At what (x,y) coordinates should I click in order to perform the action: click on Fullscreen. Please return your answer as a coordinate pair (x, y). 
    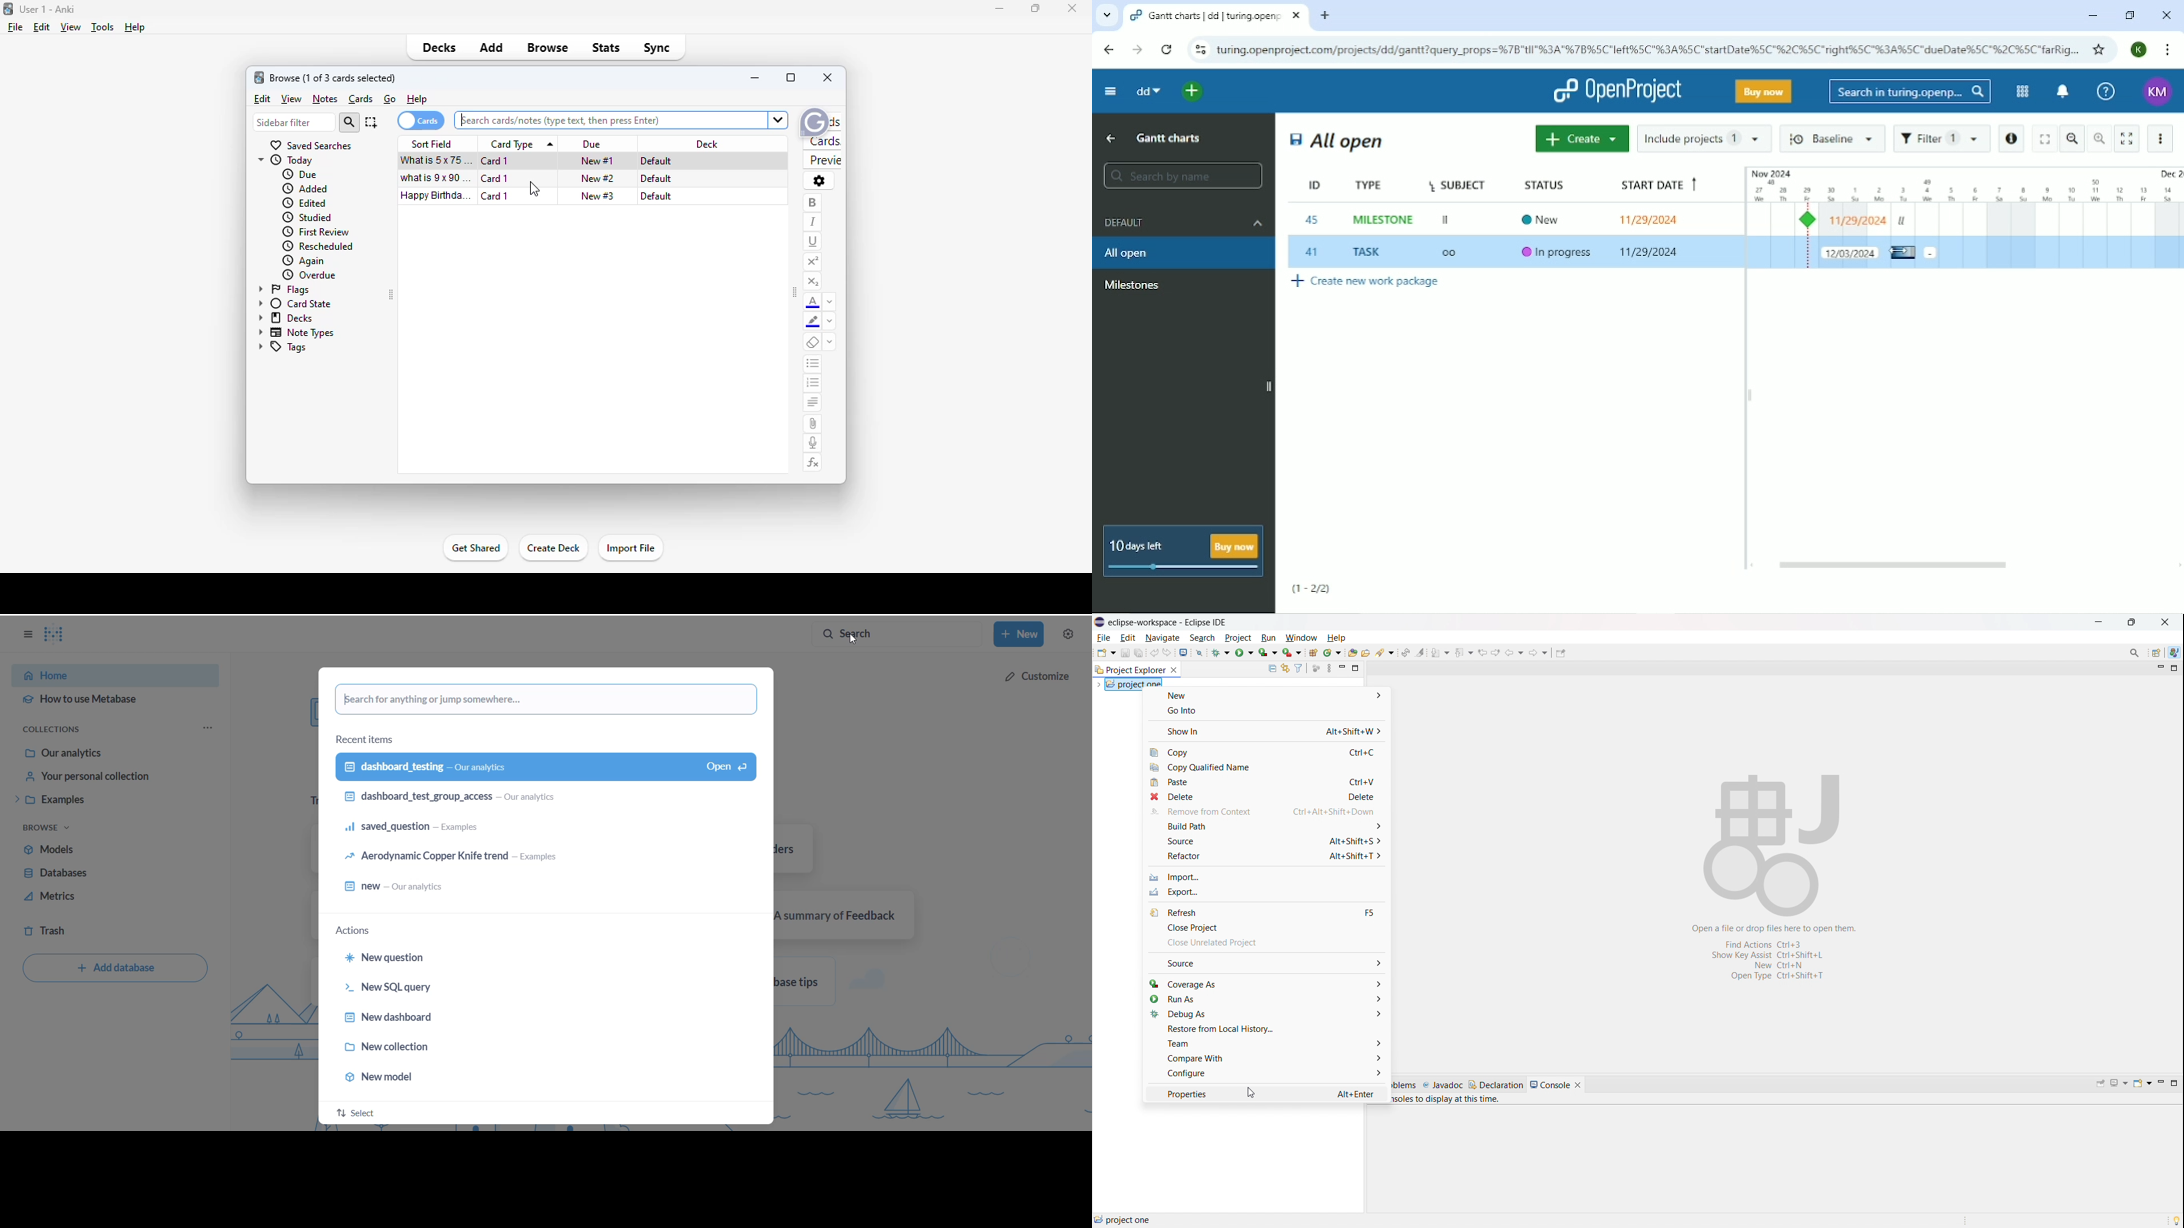
    Looking at the image, I should click on (2043, 138).